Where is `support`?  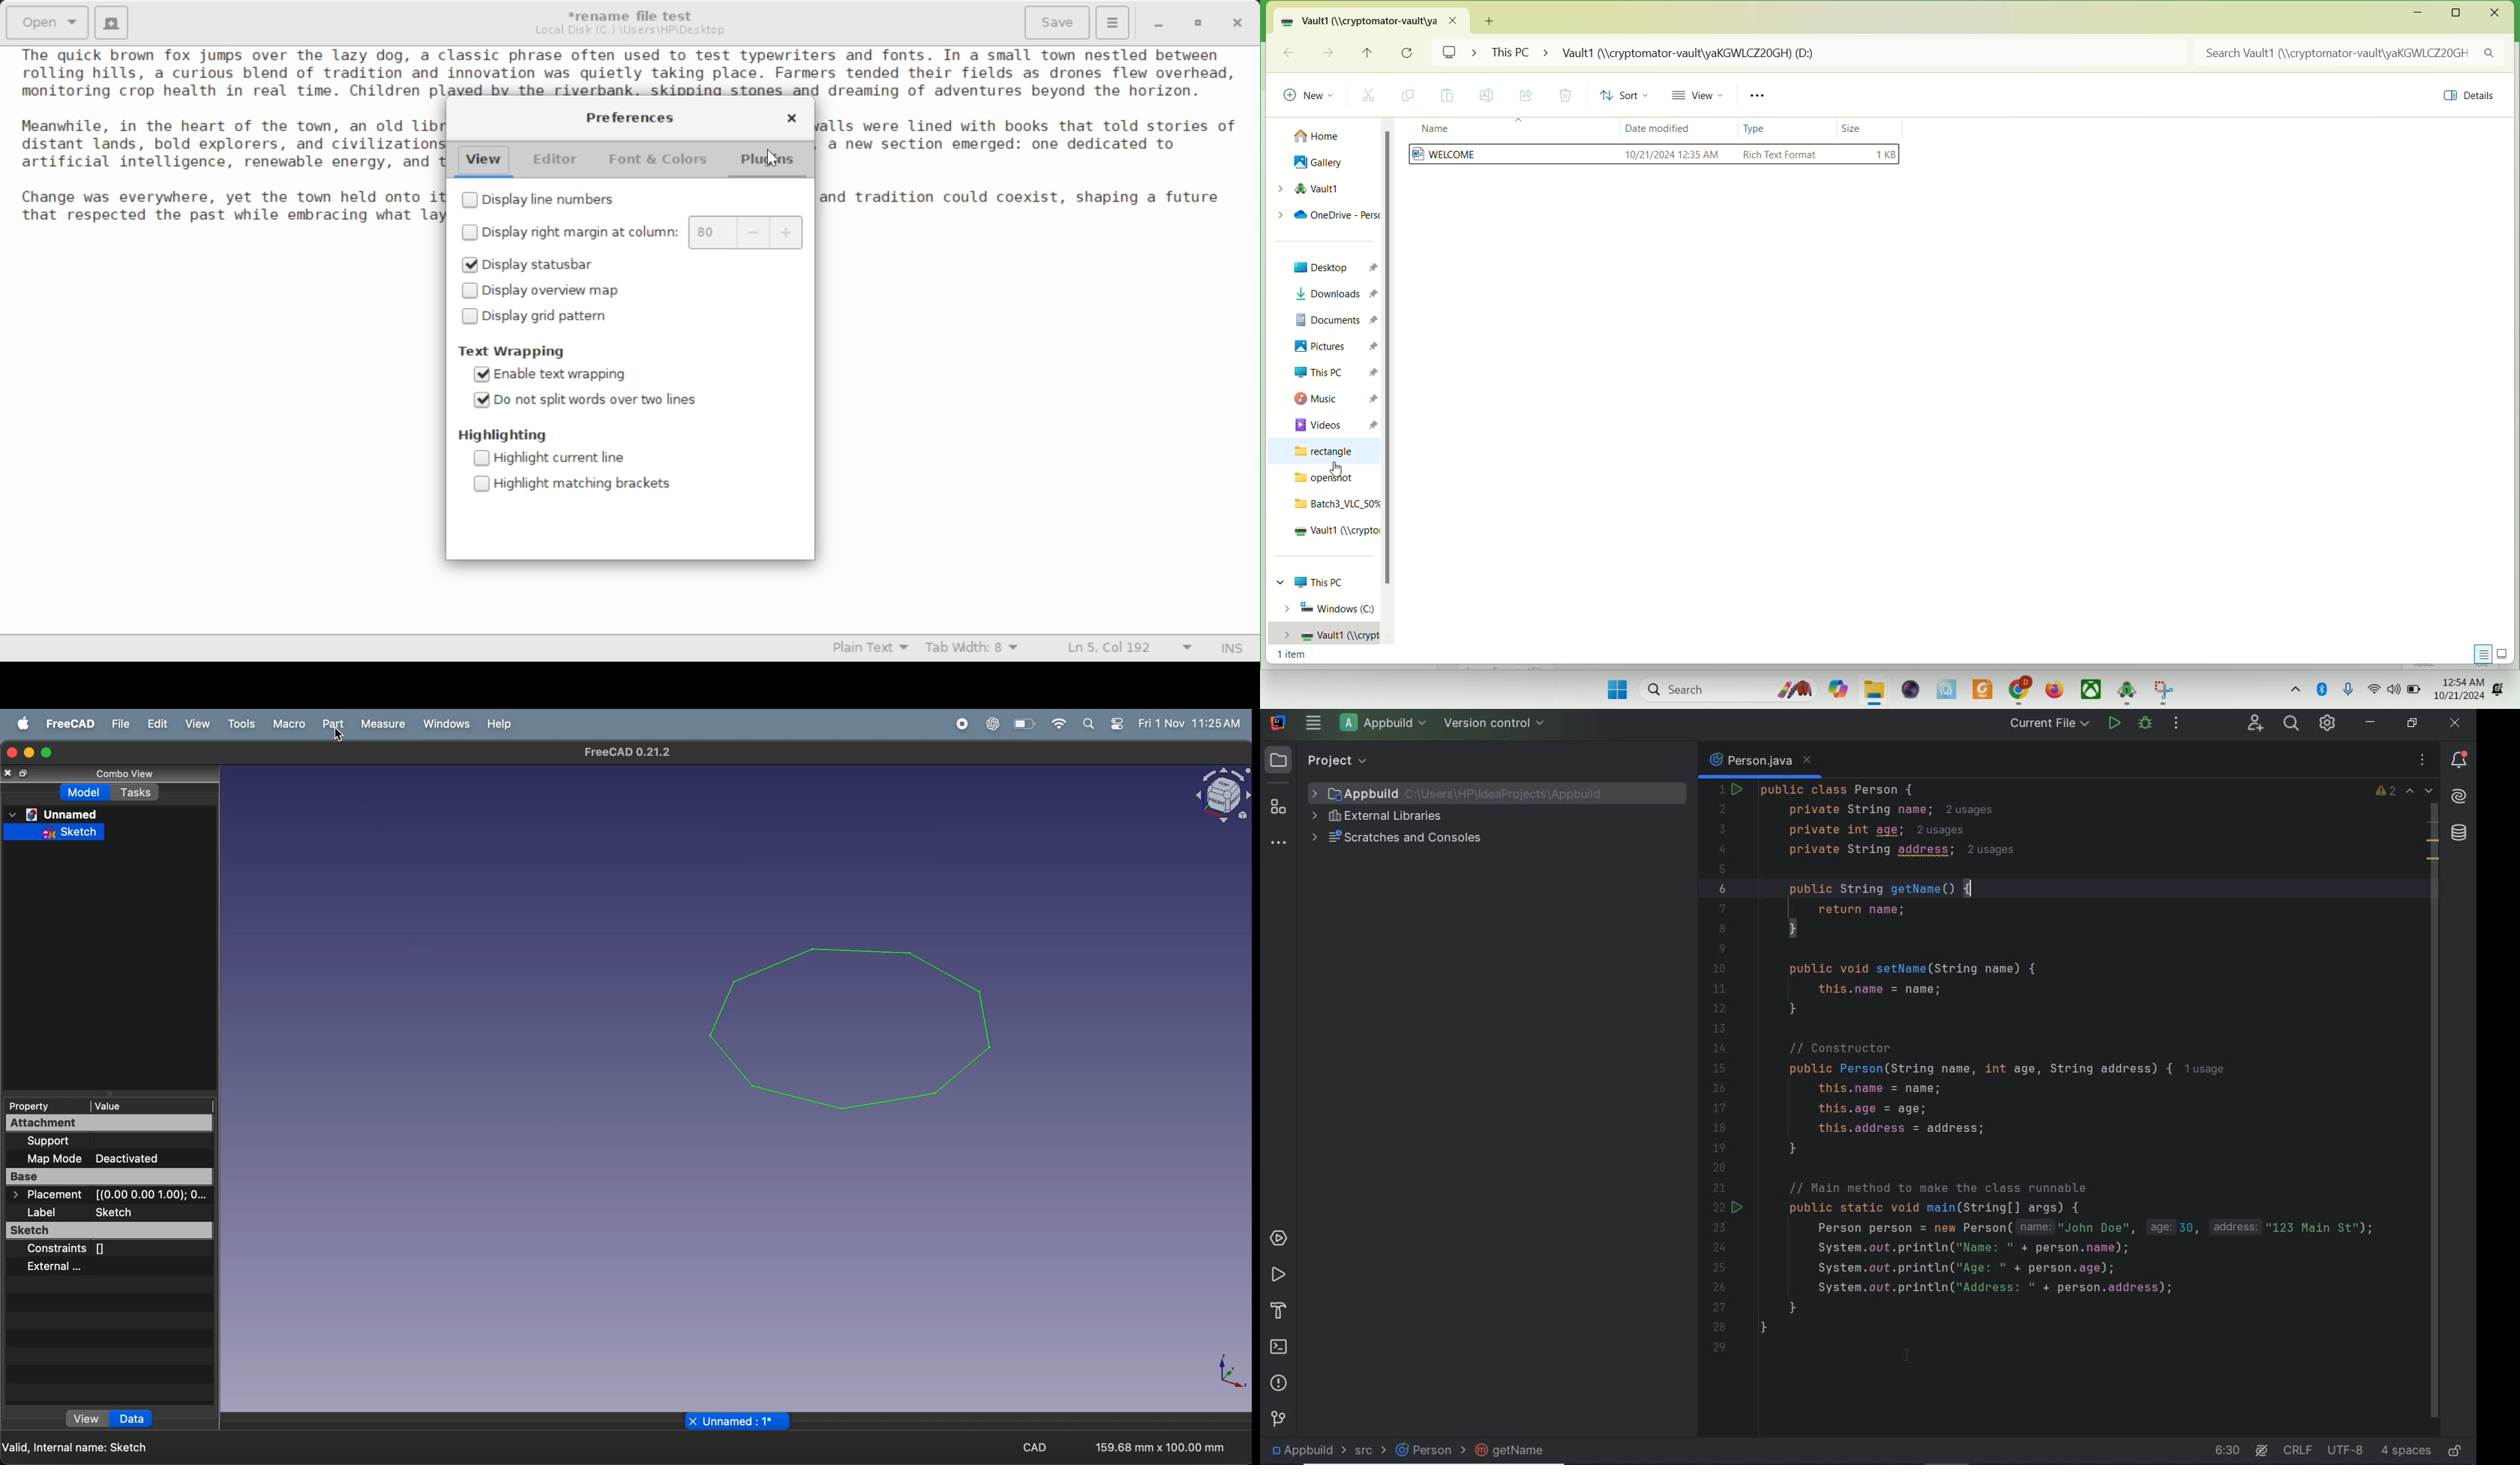 support is located at coordinates (96, 1142).